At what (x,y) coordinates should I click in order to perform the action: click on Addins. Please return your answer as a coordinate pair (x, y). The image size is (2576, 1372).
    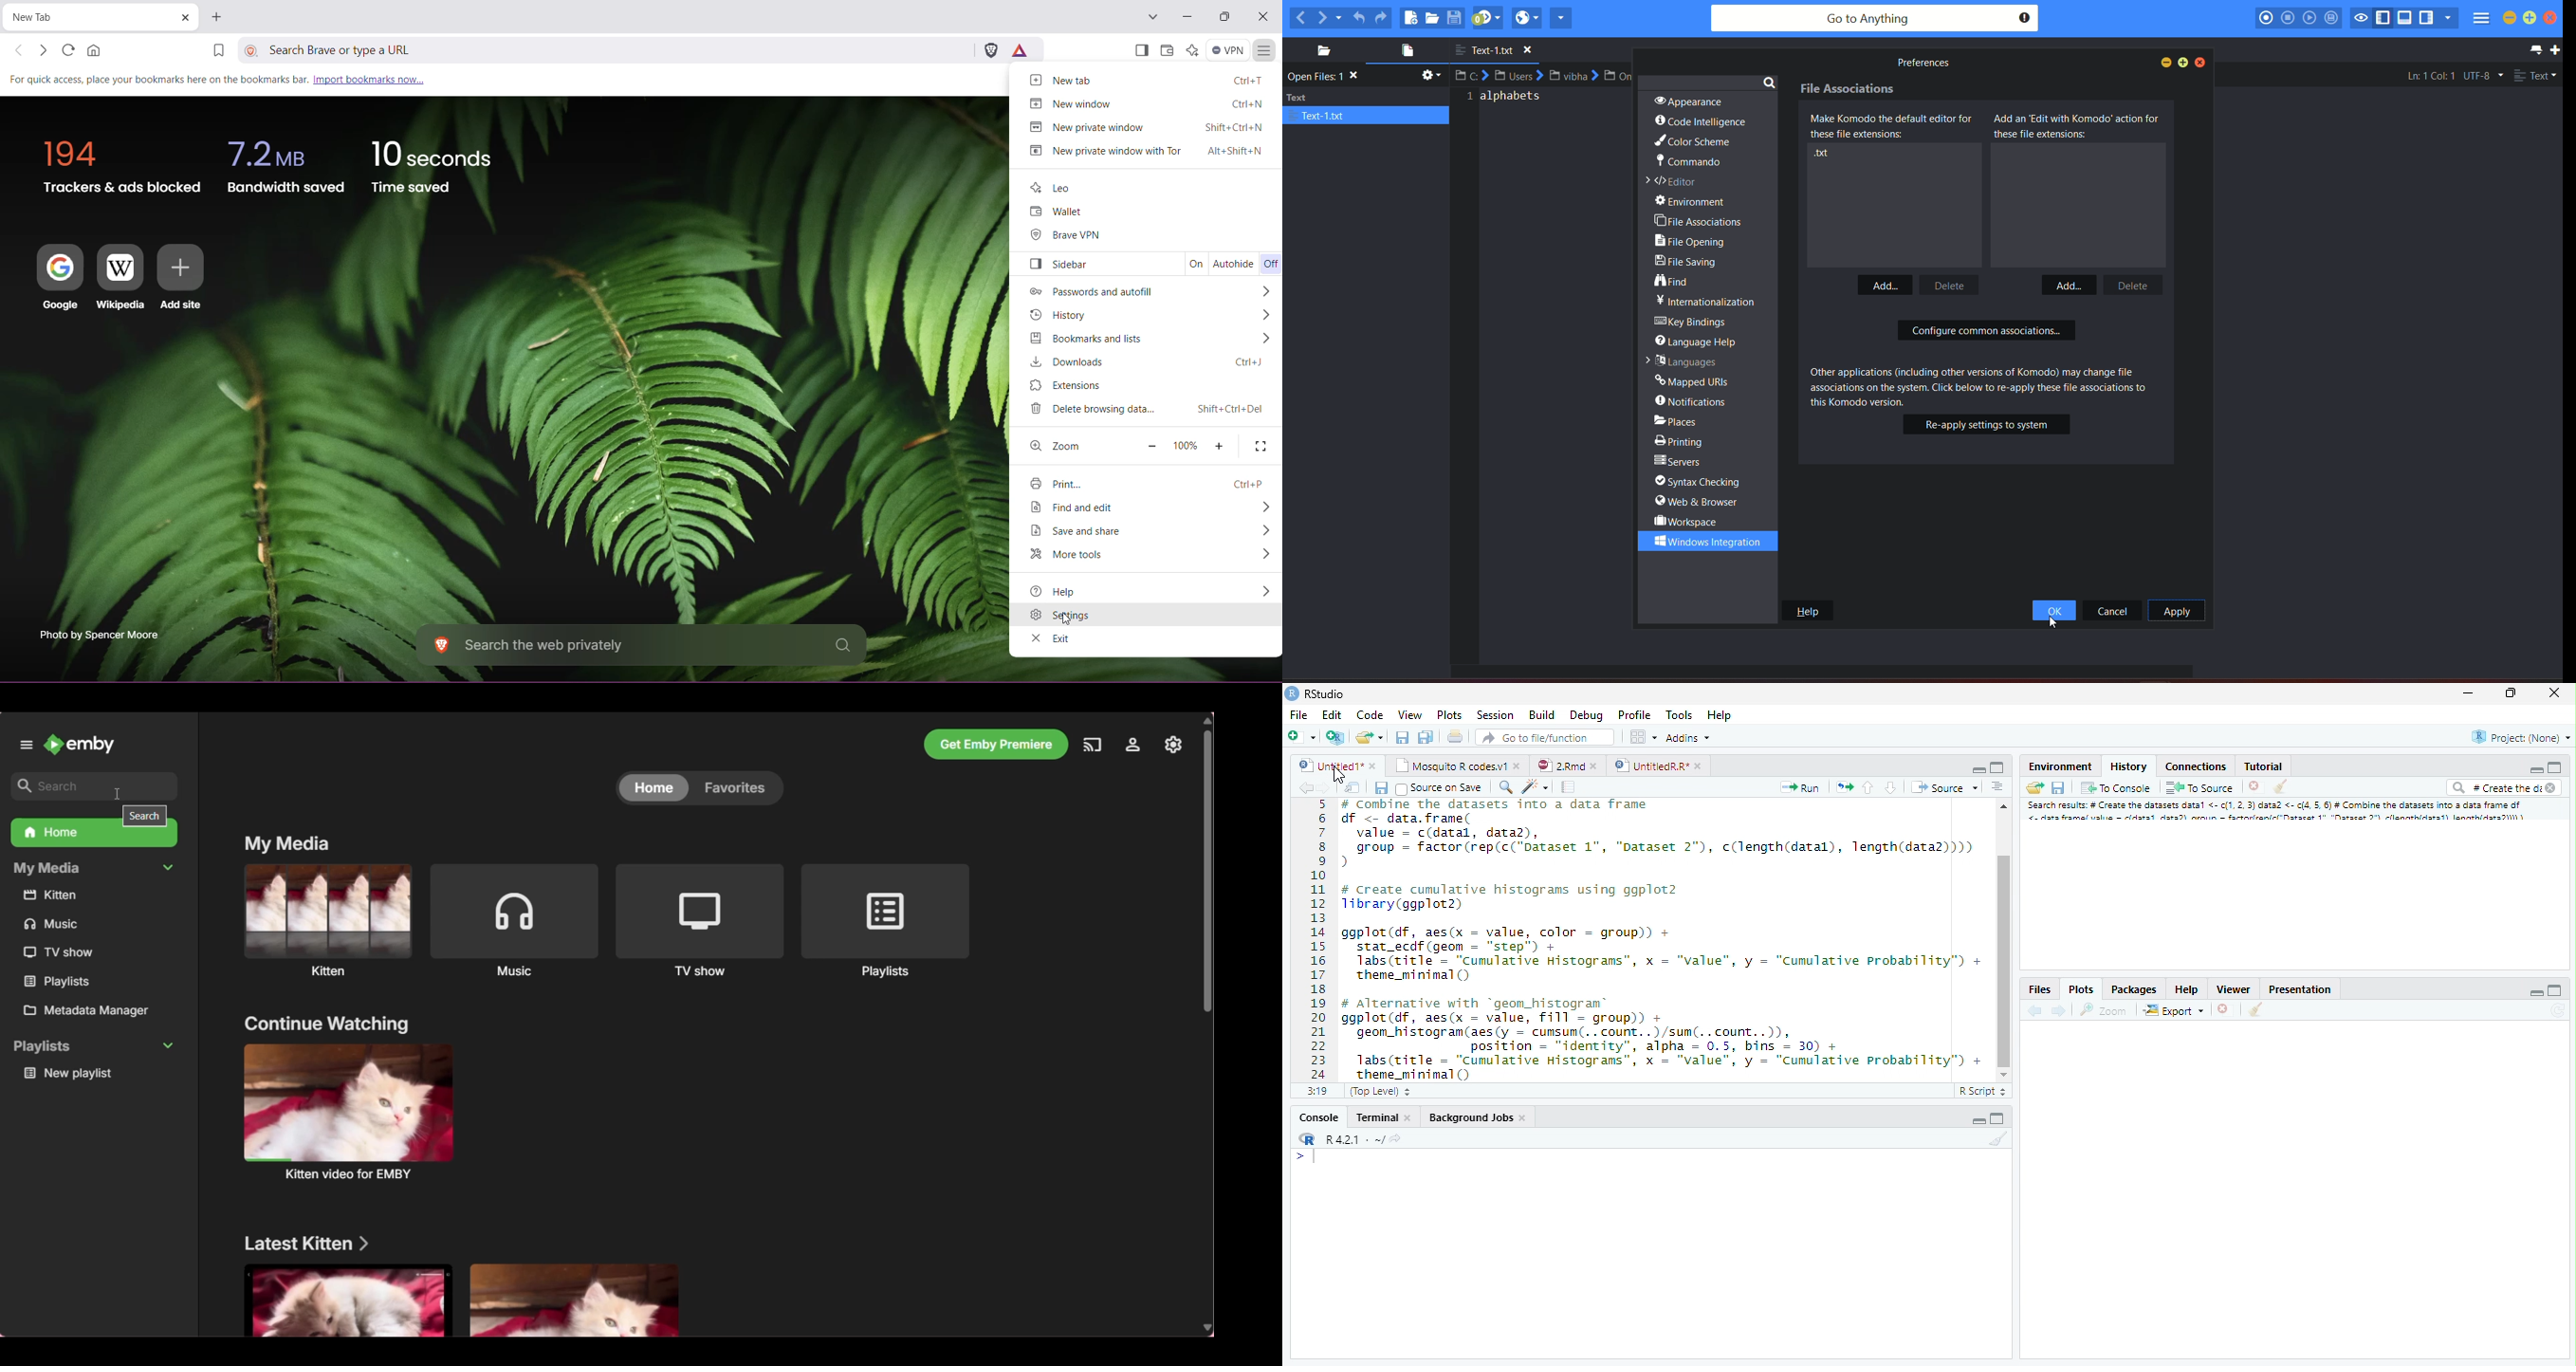
    Looking at the image, I should click on (1689, 739).